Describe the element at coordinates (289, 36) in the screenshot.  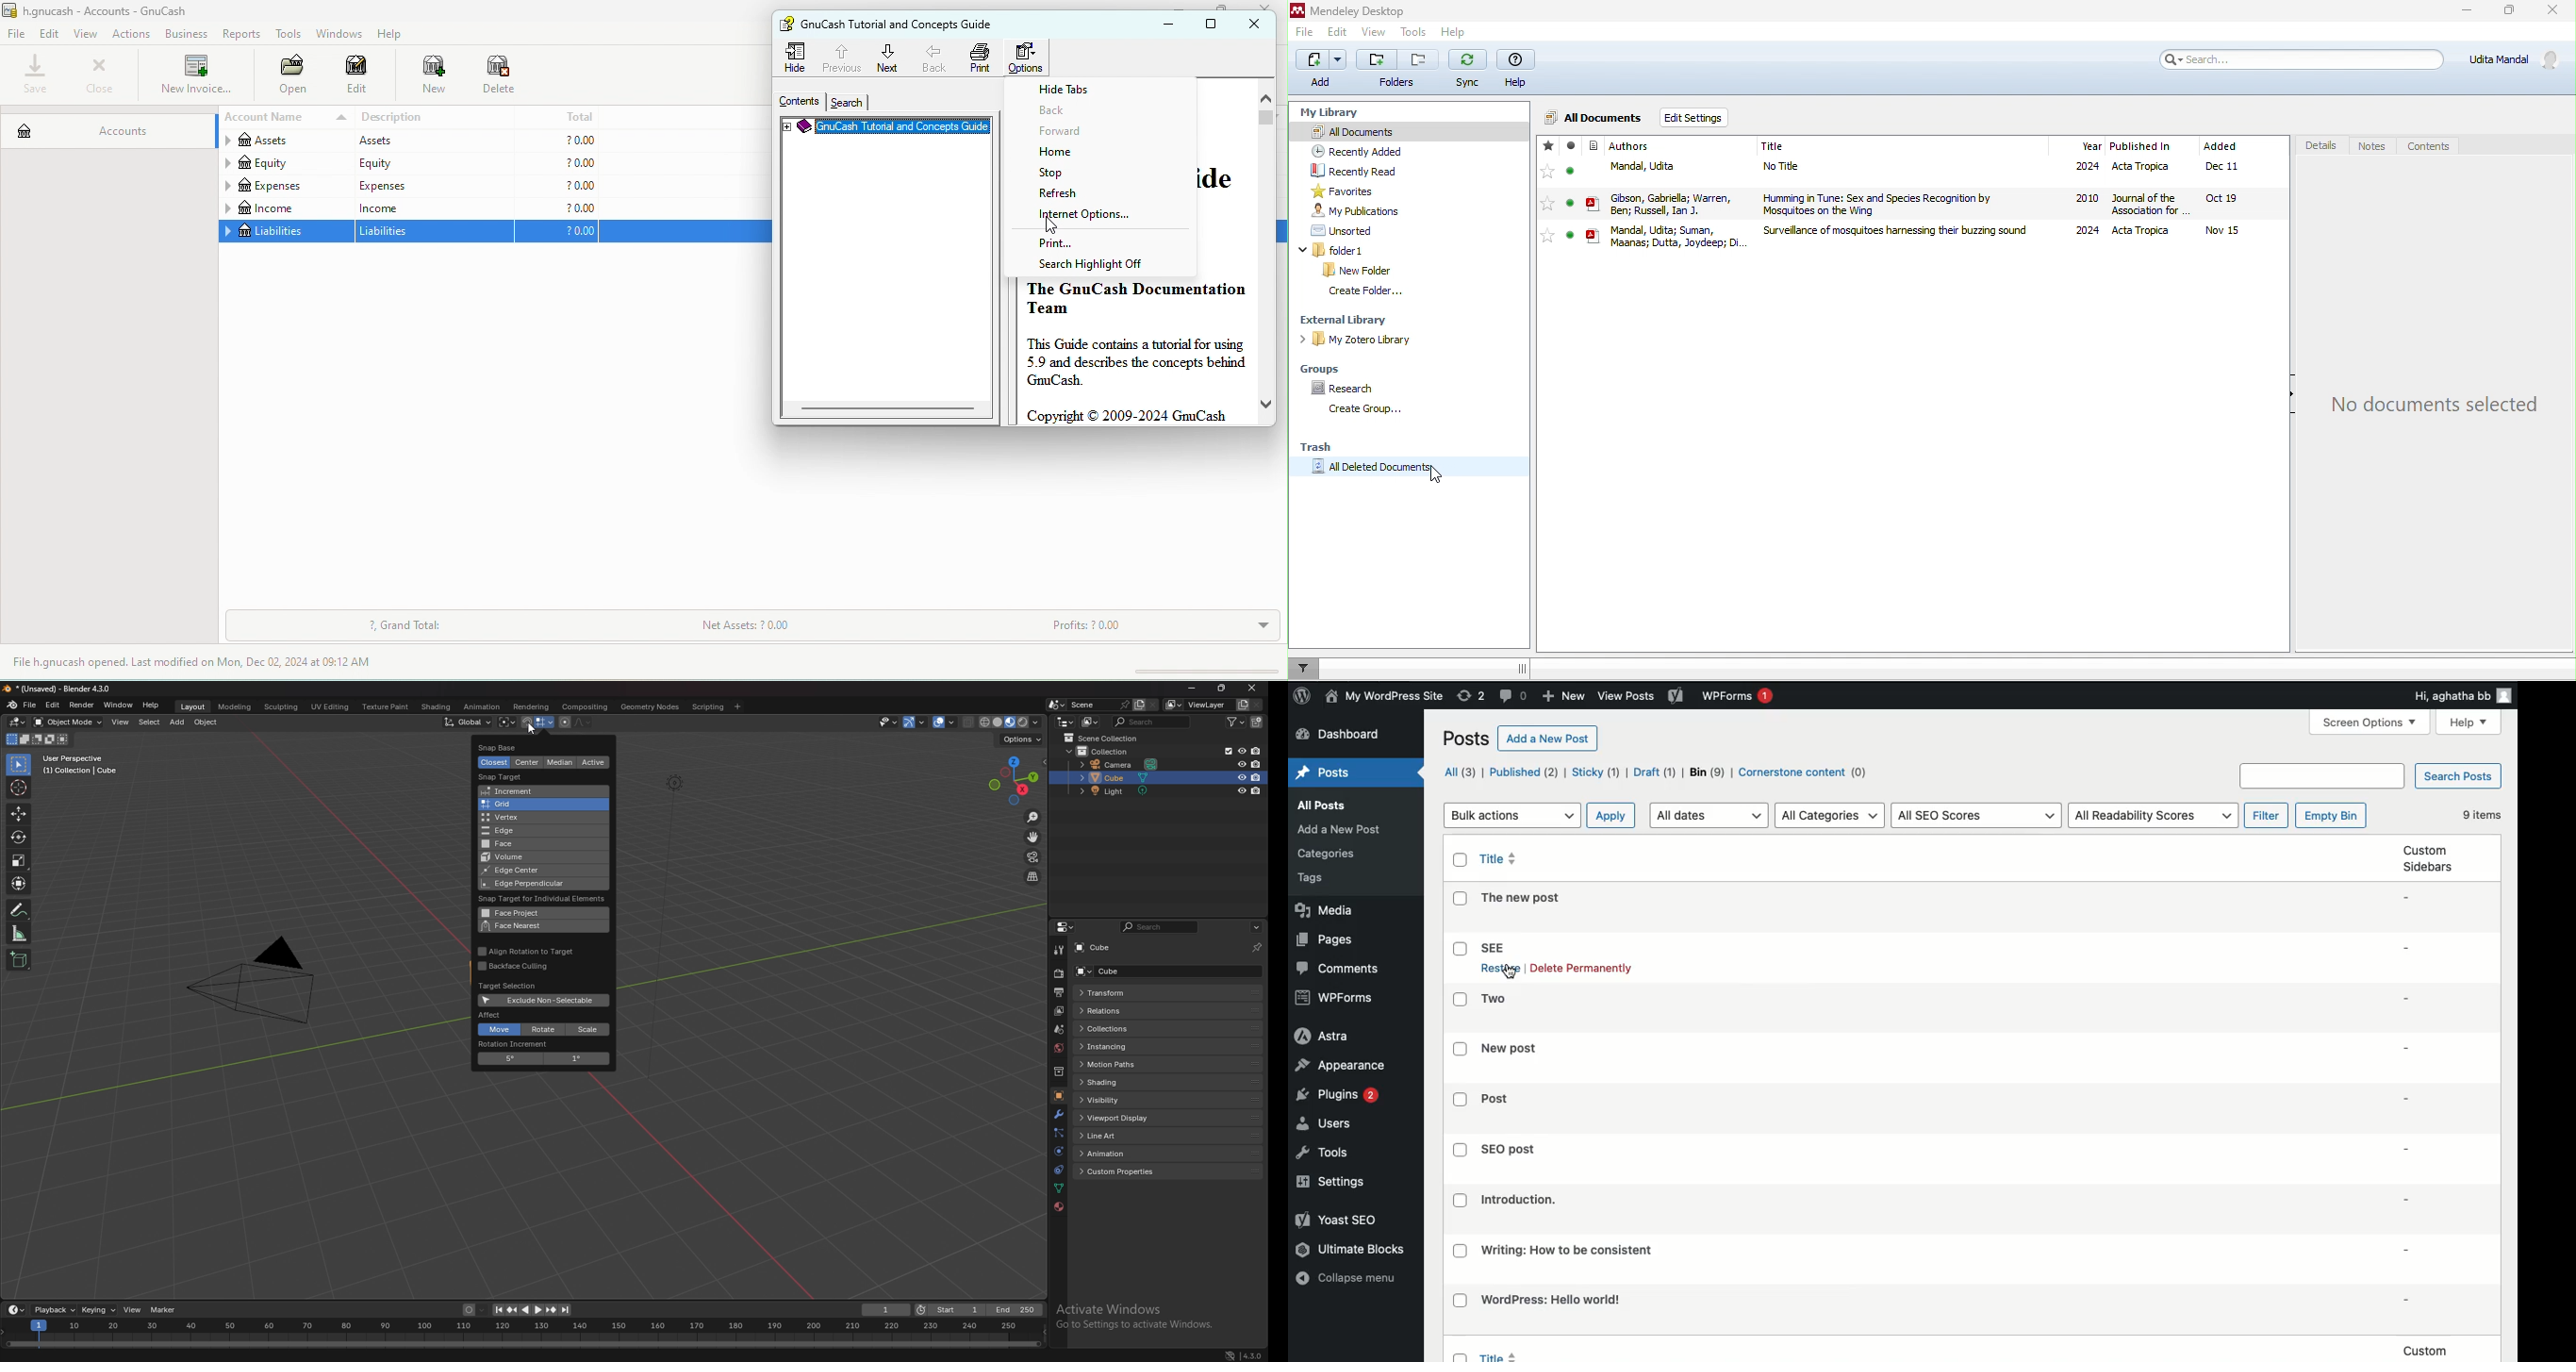
I see `tools` at that location.